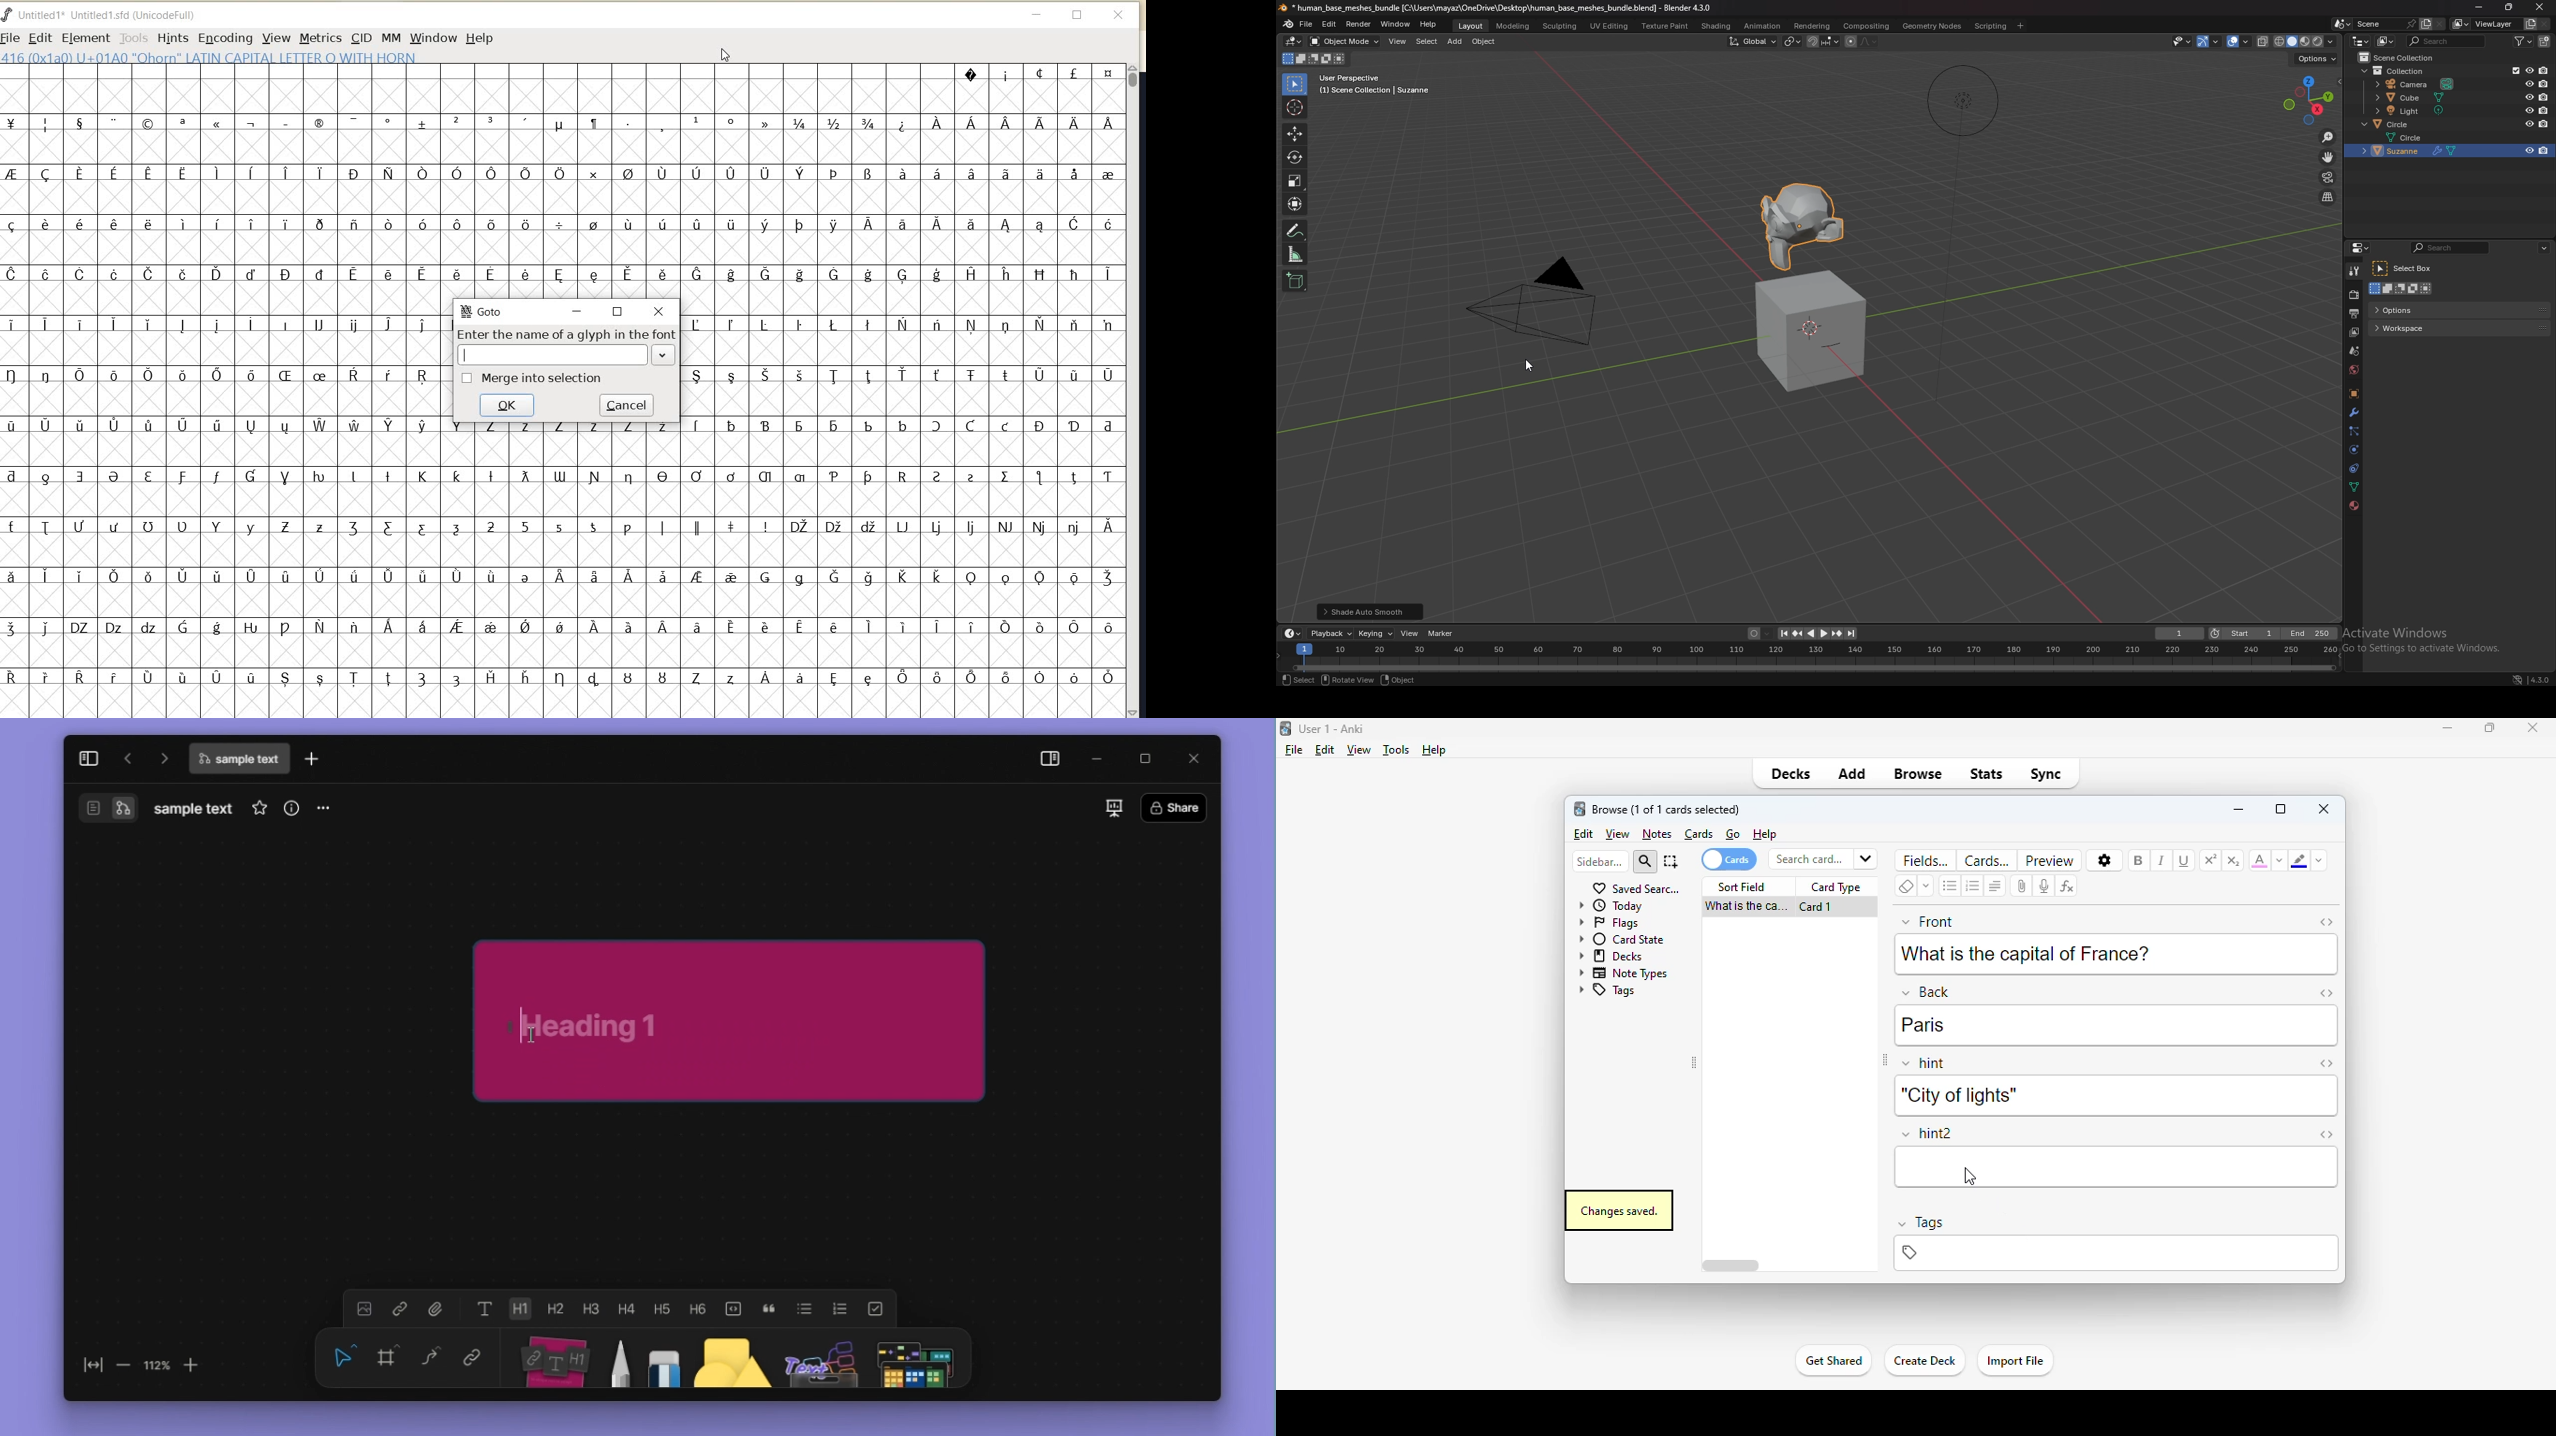  I want to click on search, so click(1645, 862).